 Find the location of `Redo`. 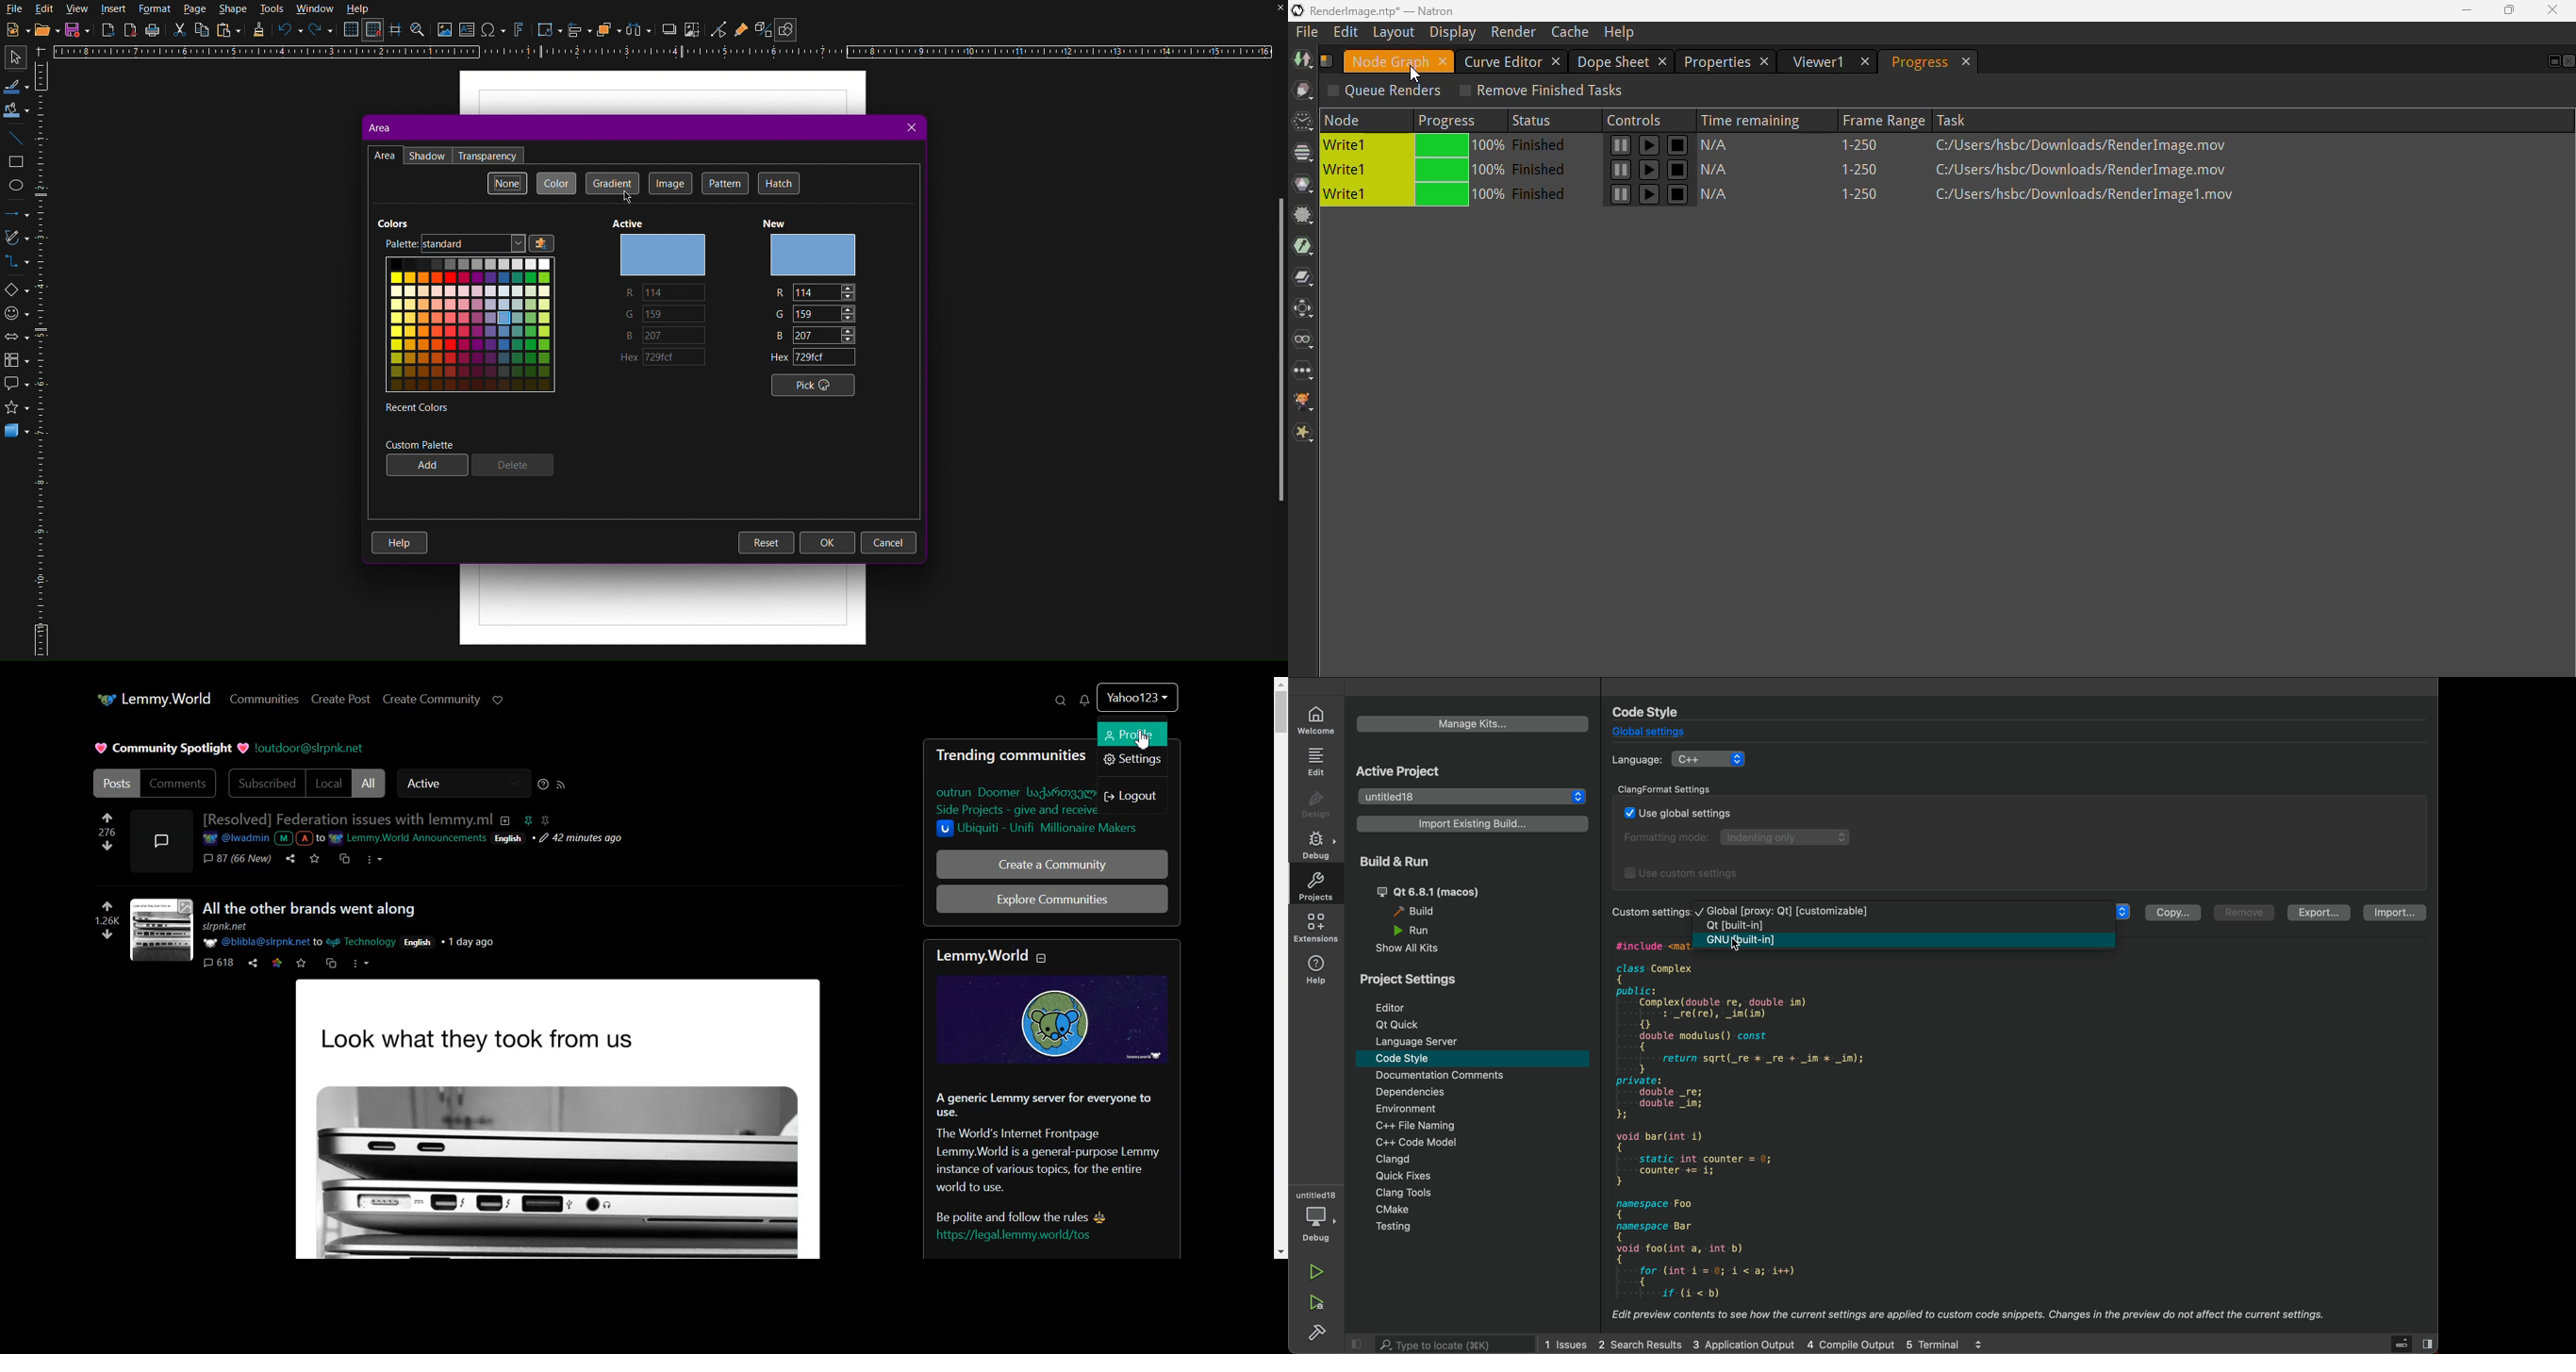

Redo is located at coordinates (321, 31).